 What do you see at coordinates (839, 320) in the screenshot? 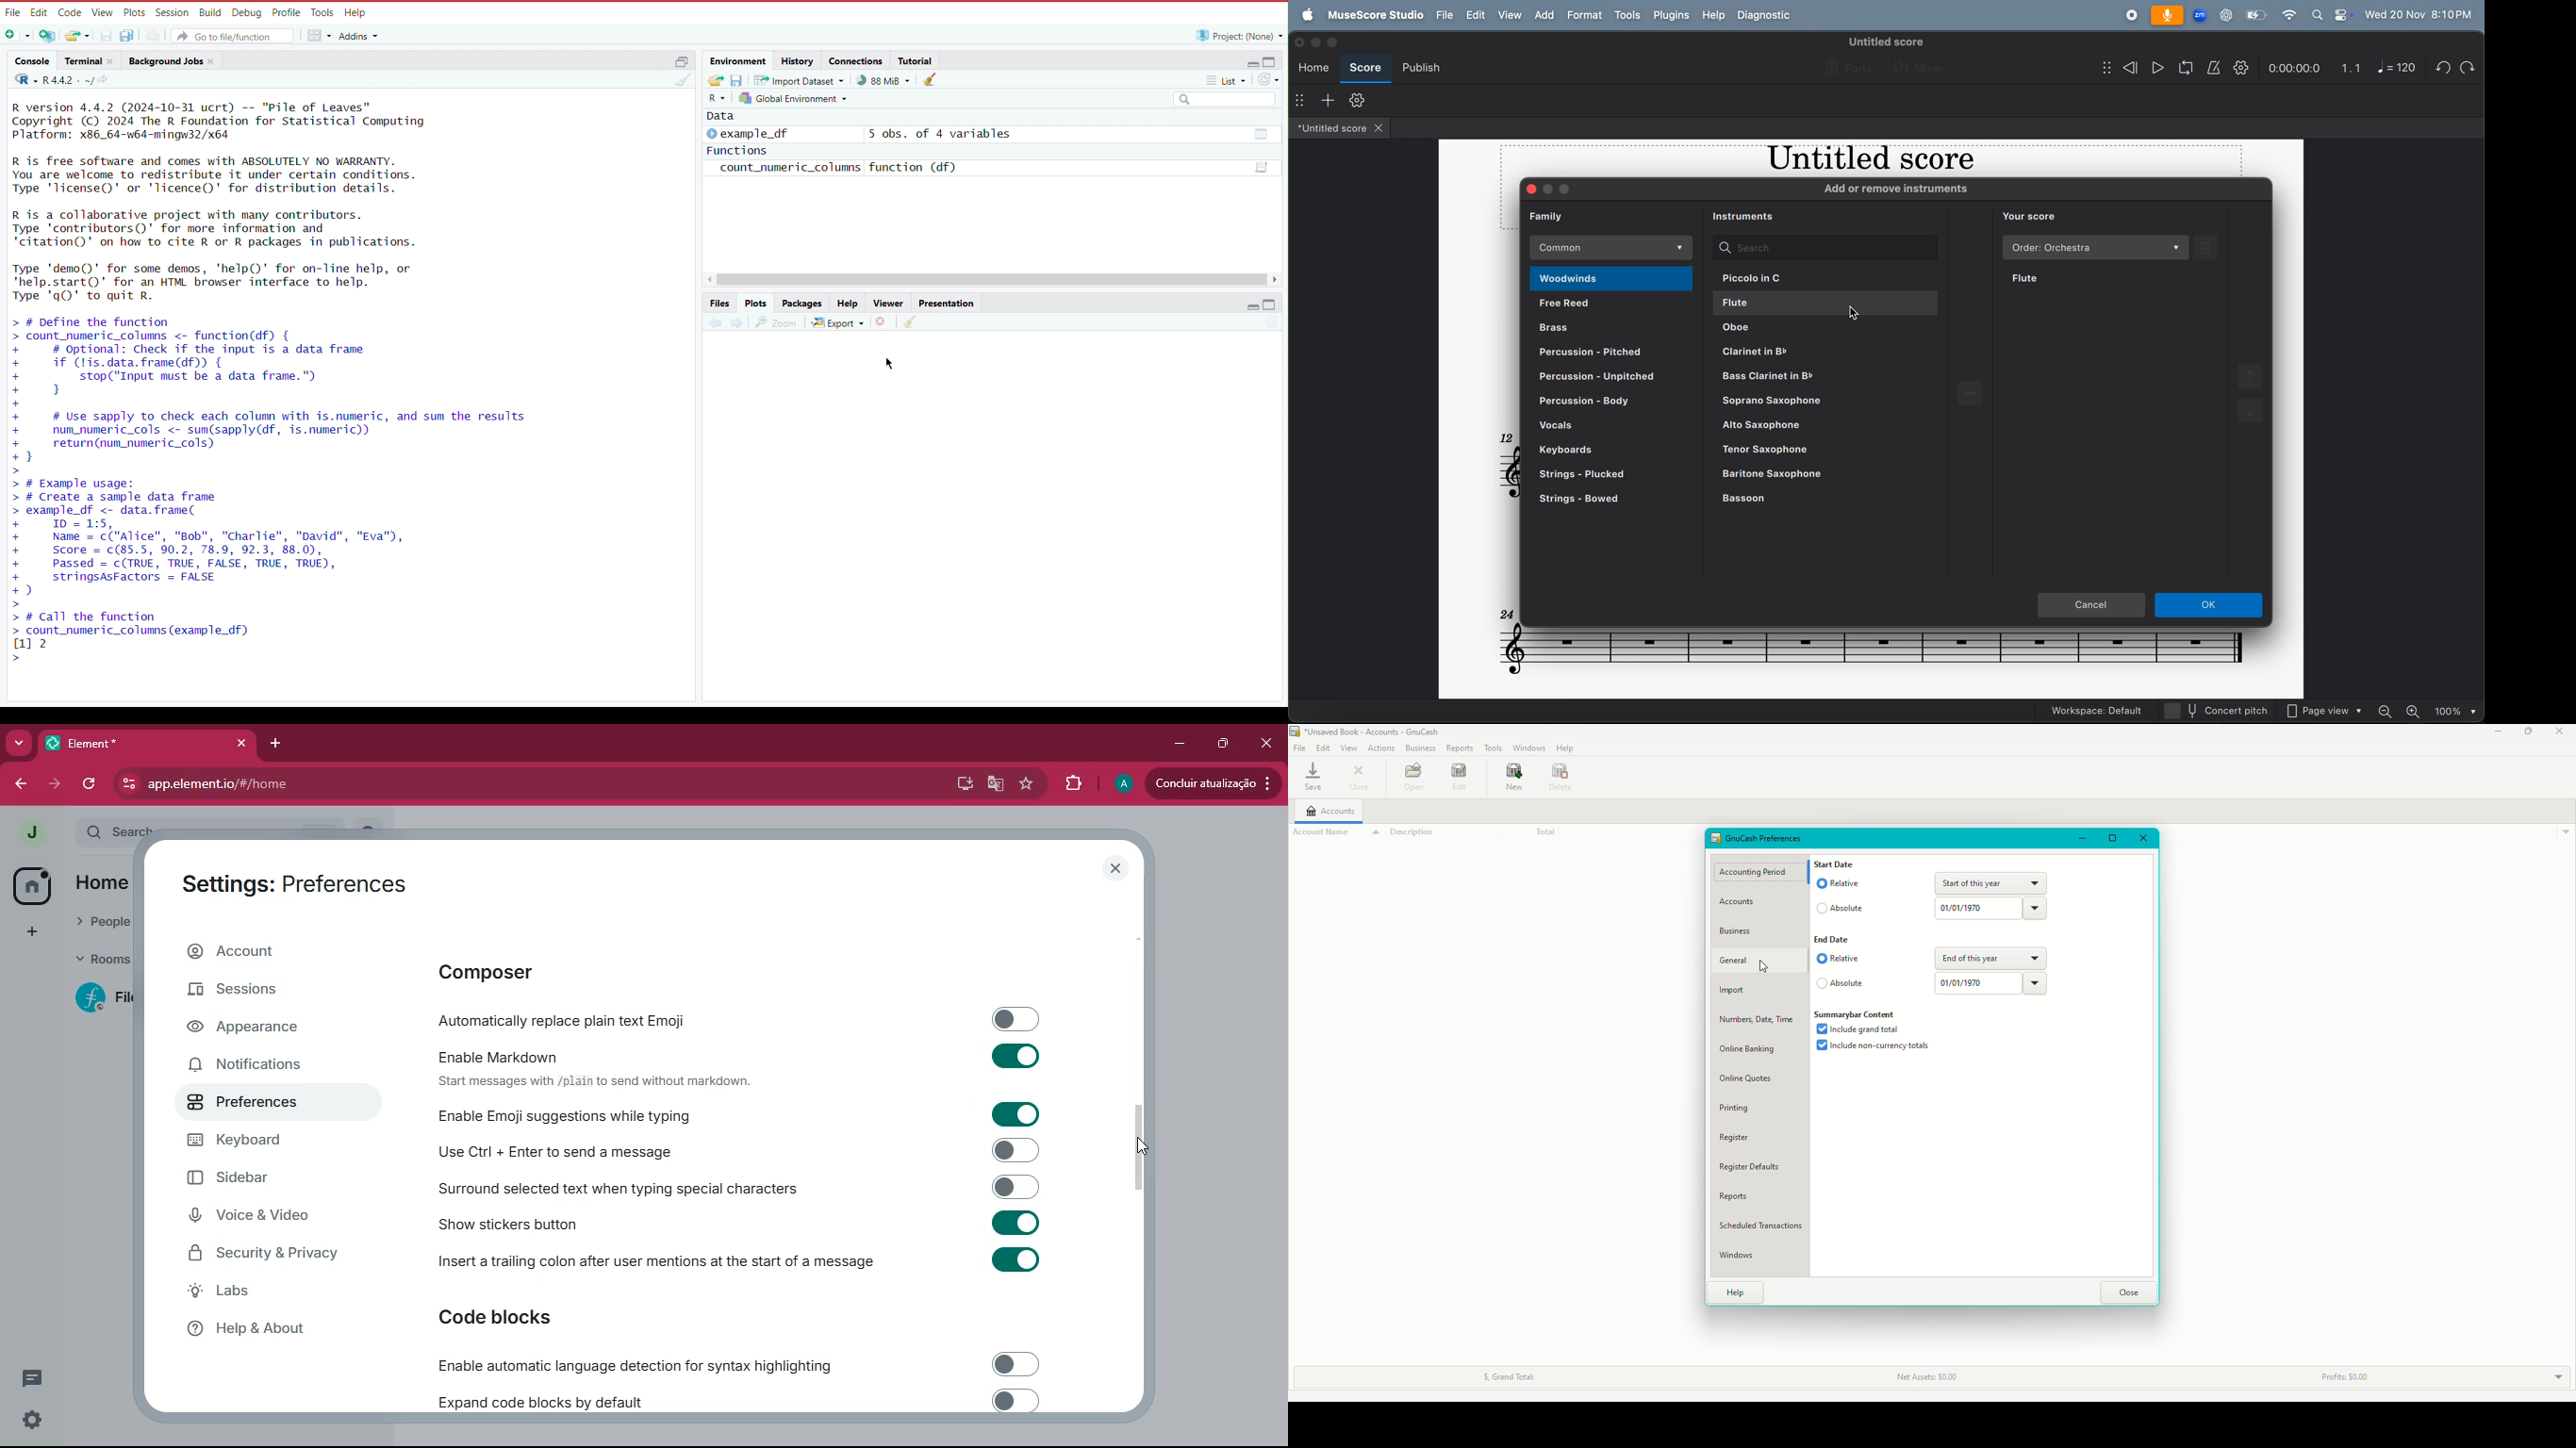
I see `Export` at bounding box center [839, 320].